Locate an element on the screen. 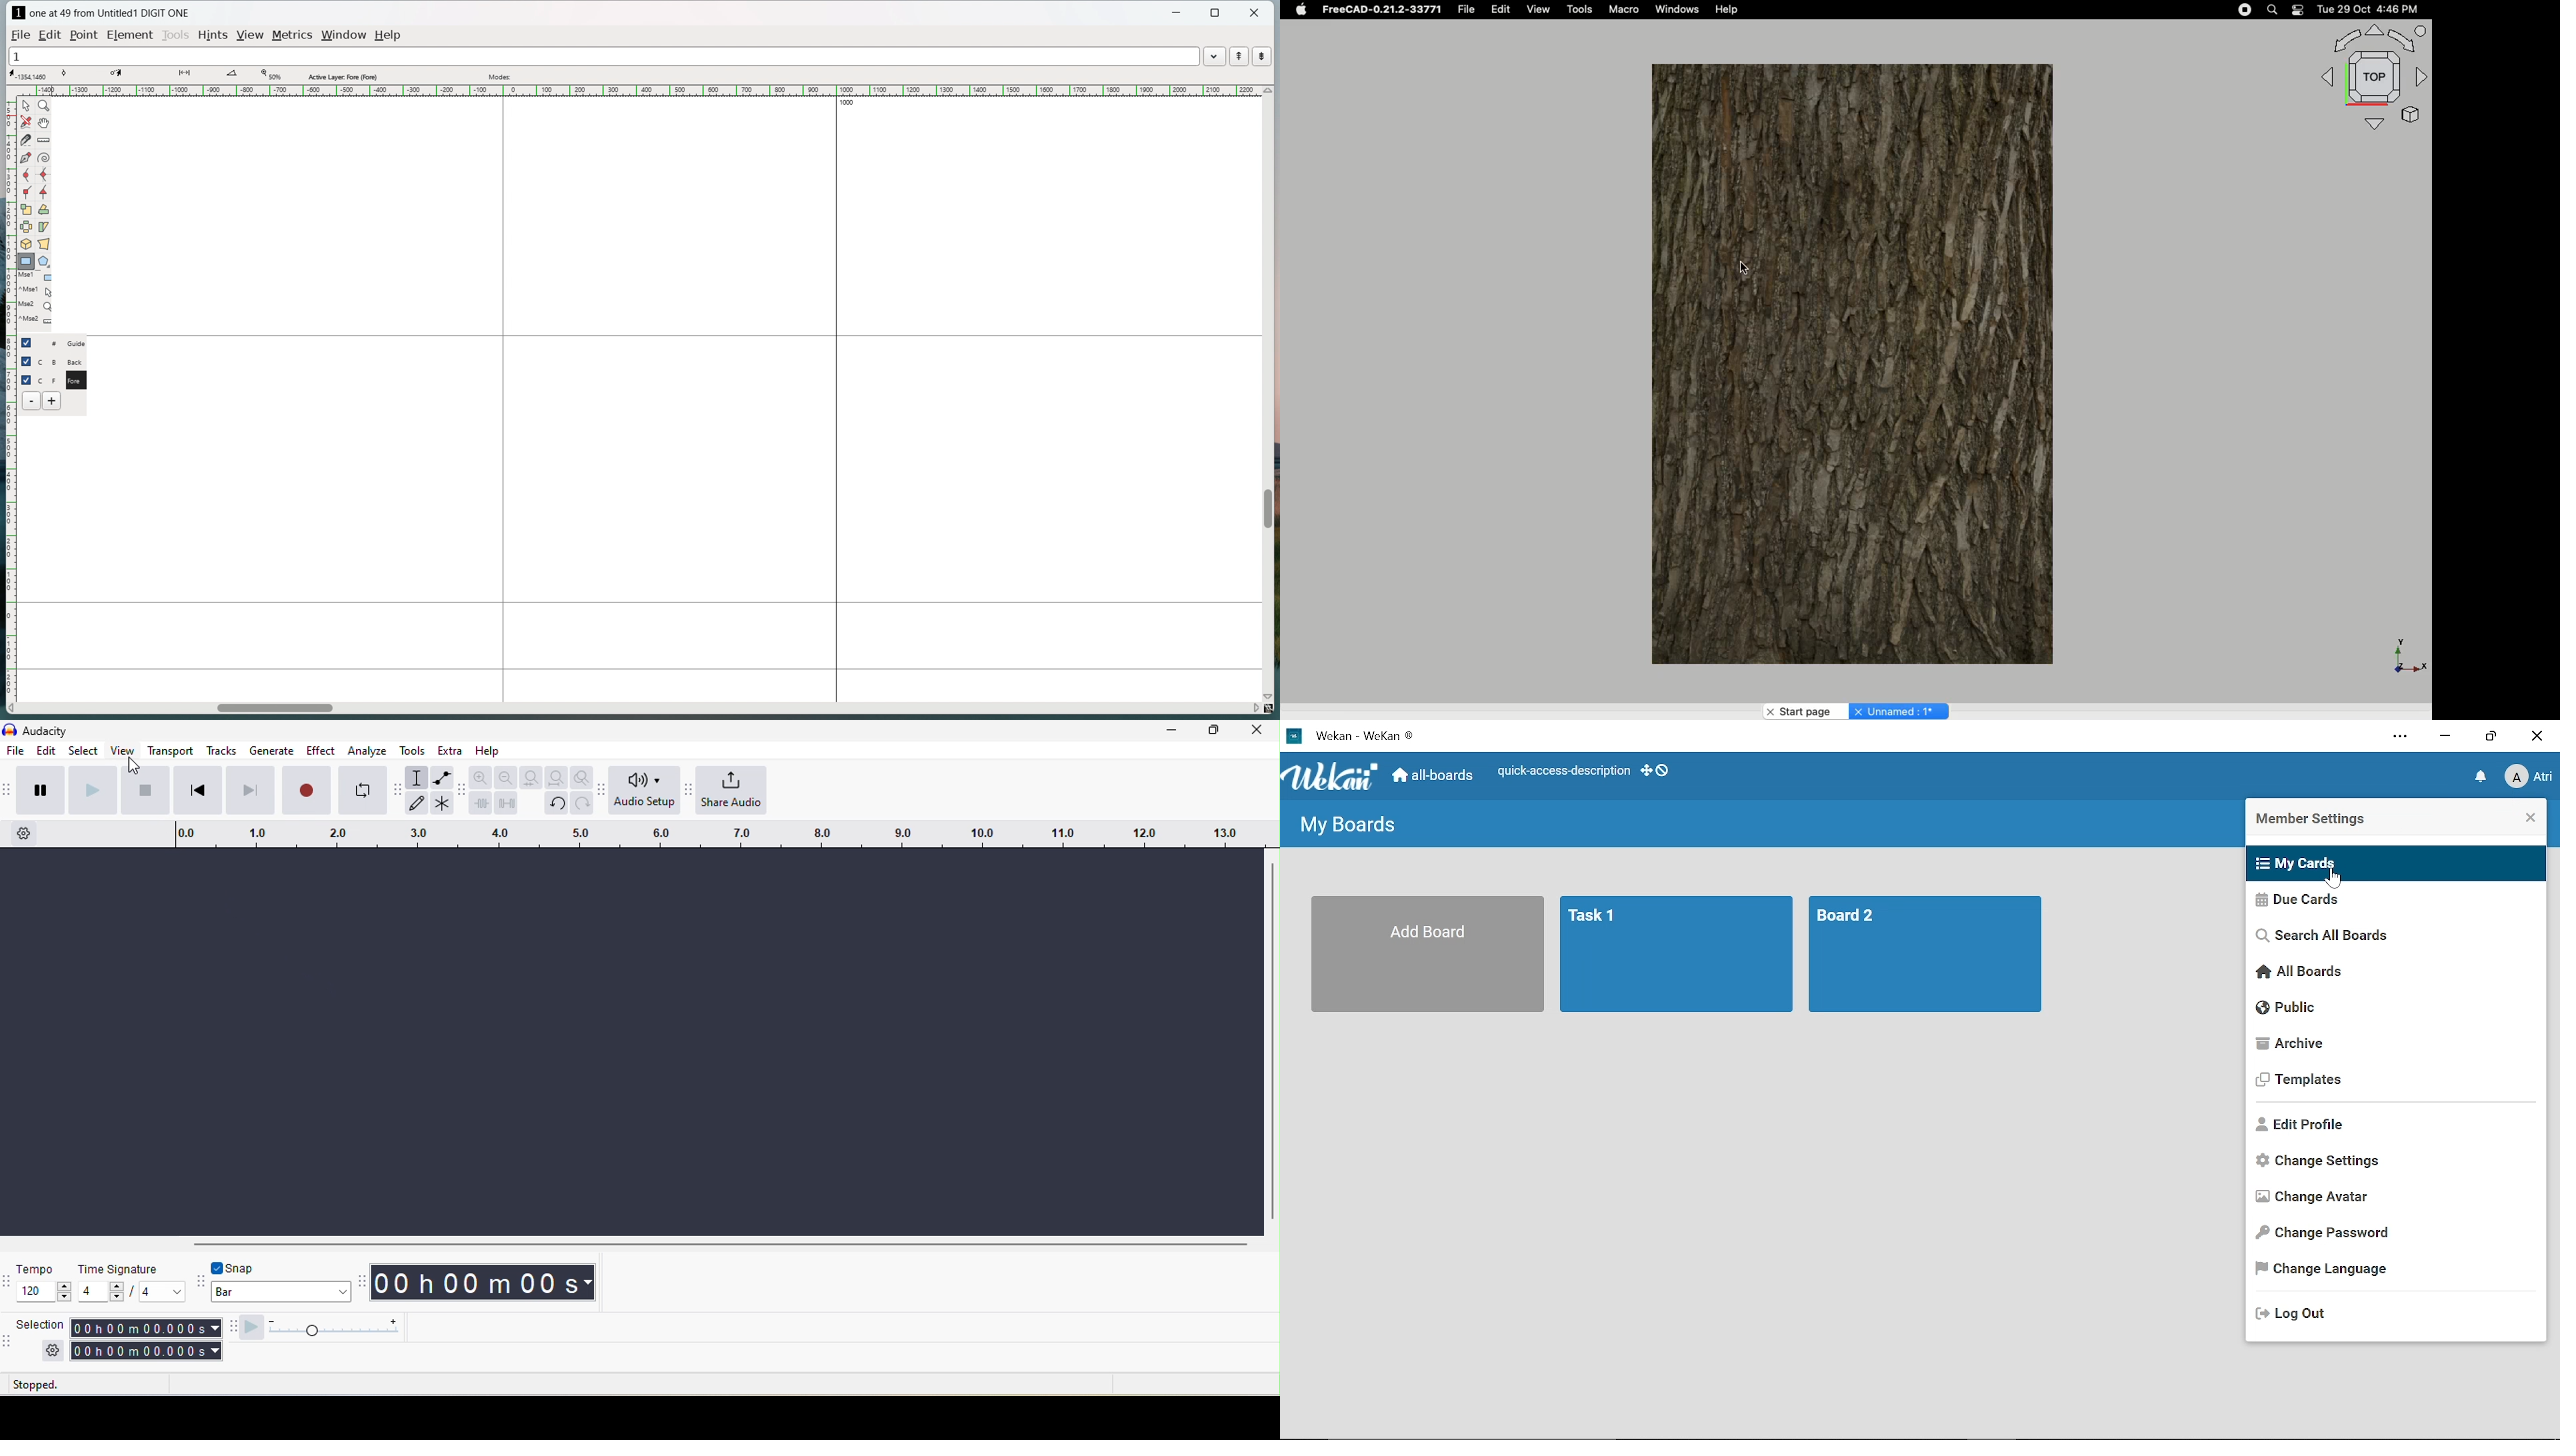 This screenshot has height=1456, width=2576. stop is located at coordinates (145, 791).